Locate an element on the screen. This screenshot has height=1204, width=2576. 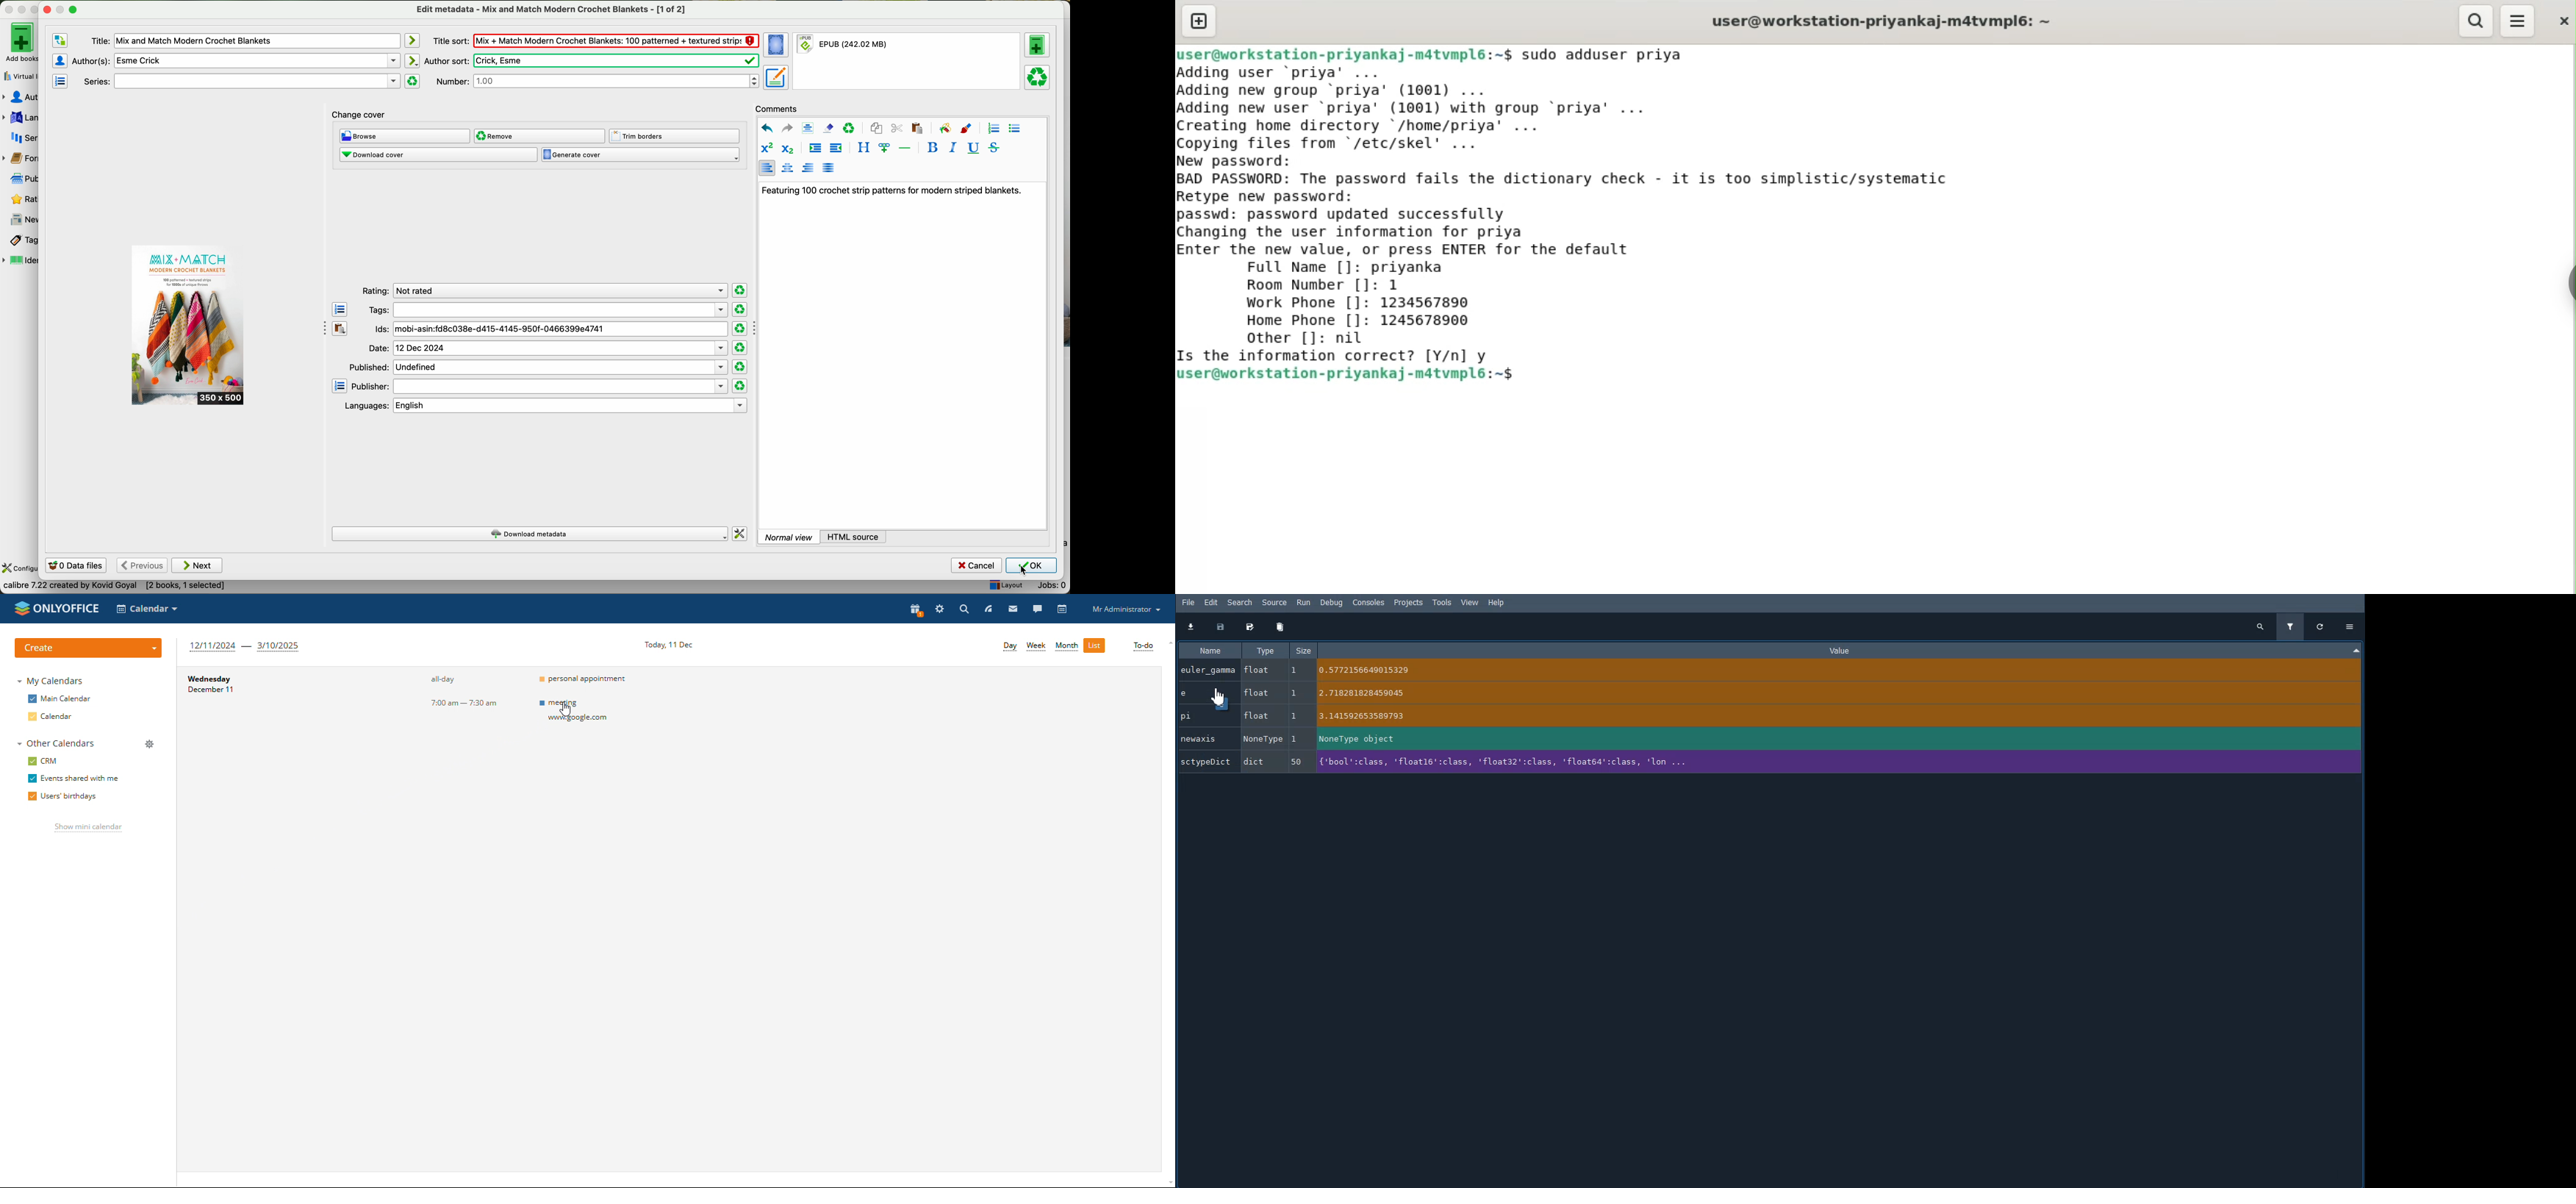
new password is located at coordinates (1246, 160).